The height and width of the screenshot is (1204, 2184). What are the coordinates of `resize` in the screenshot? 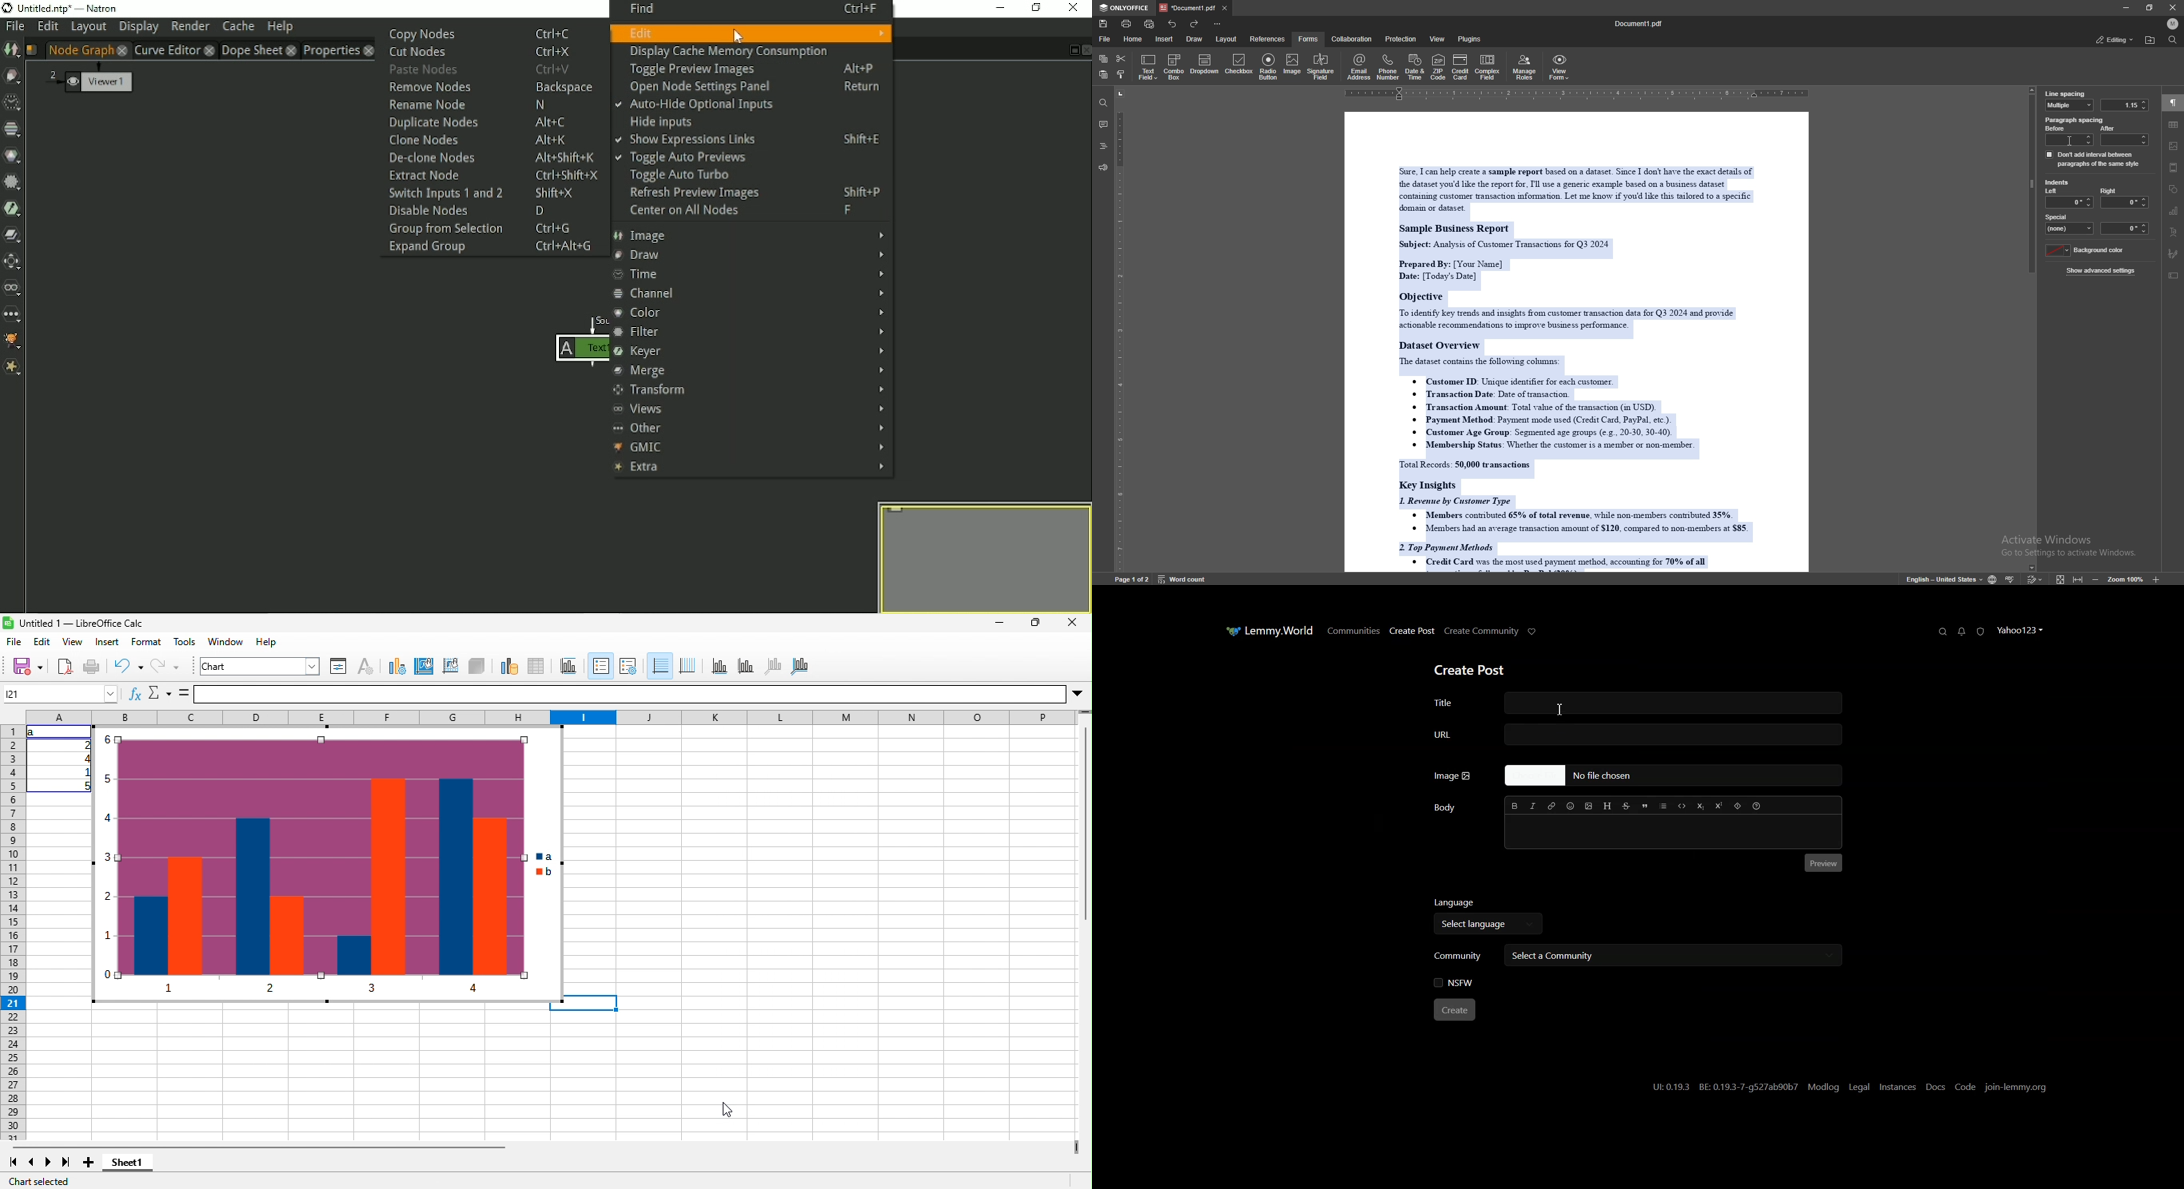 It's located at (2150, 7).